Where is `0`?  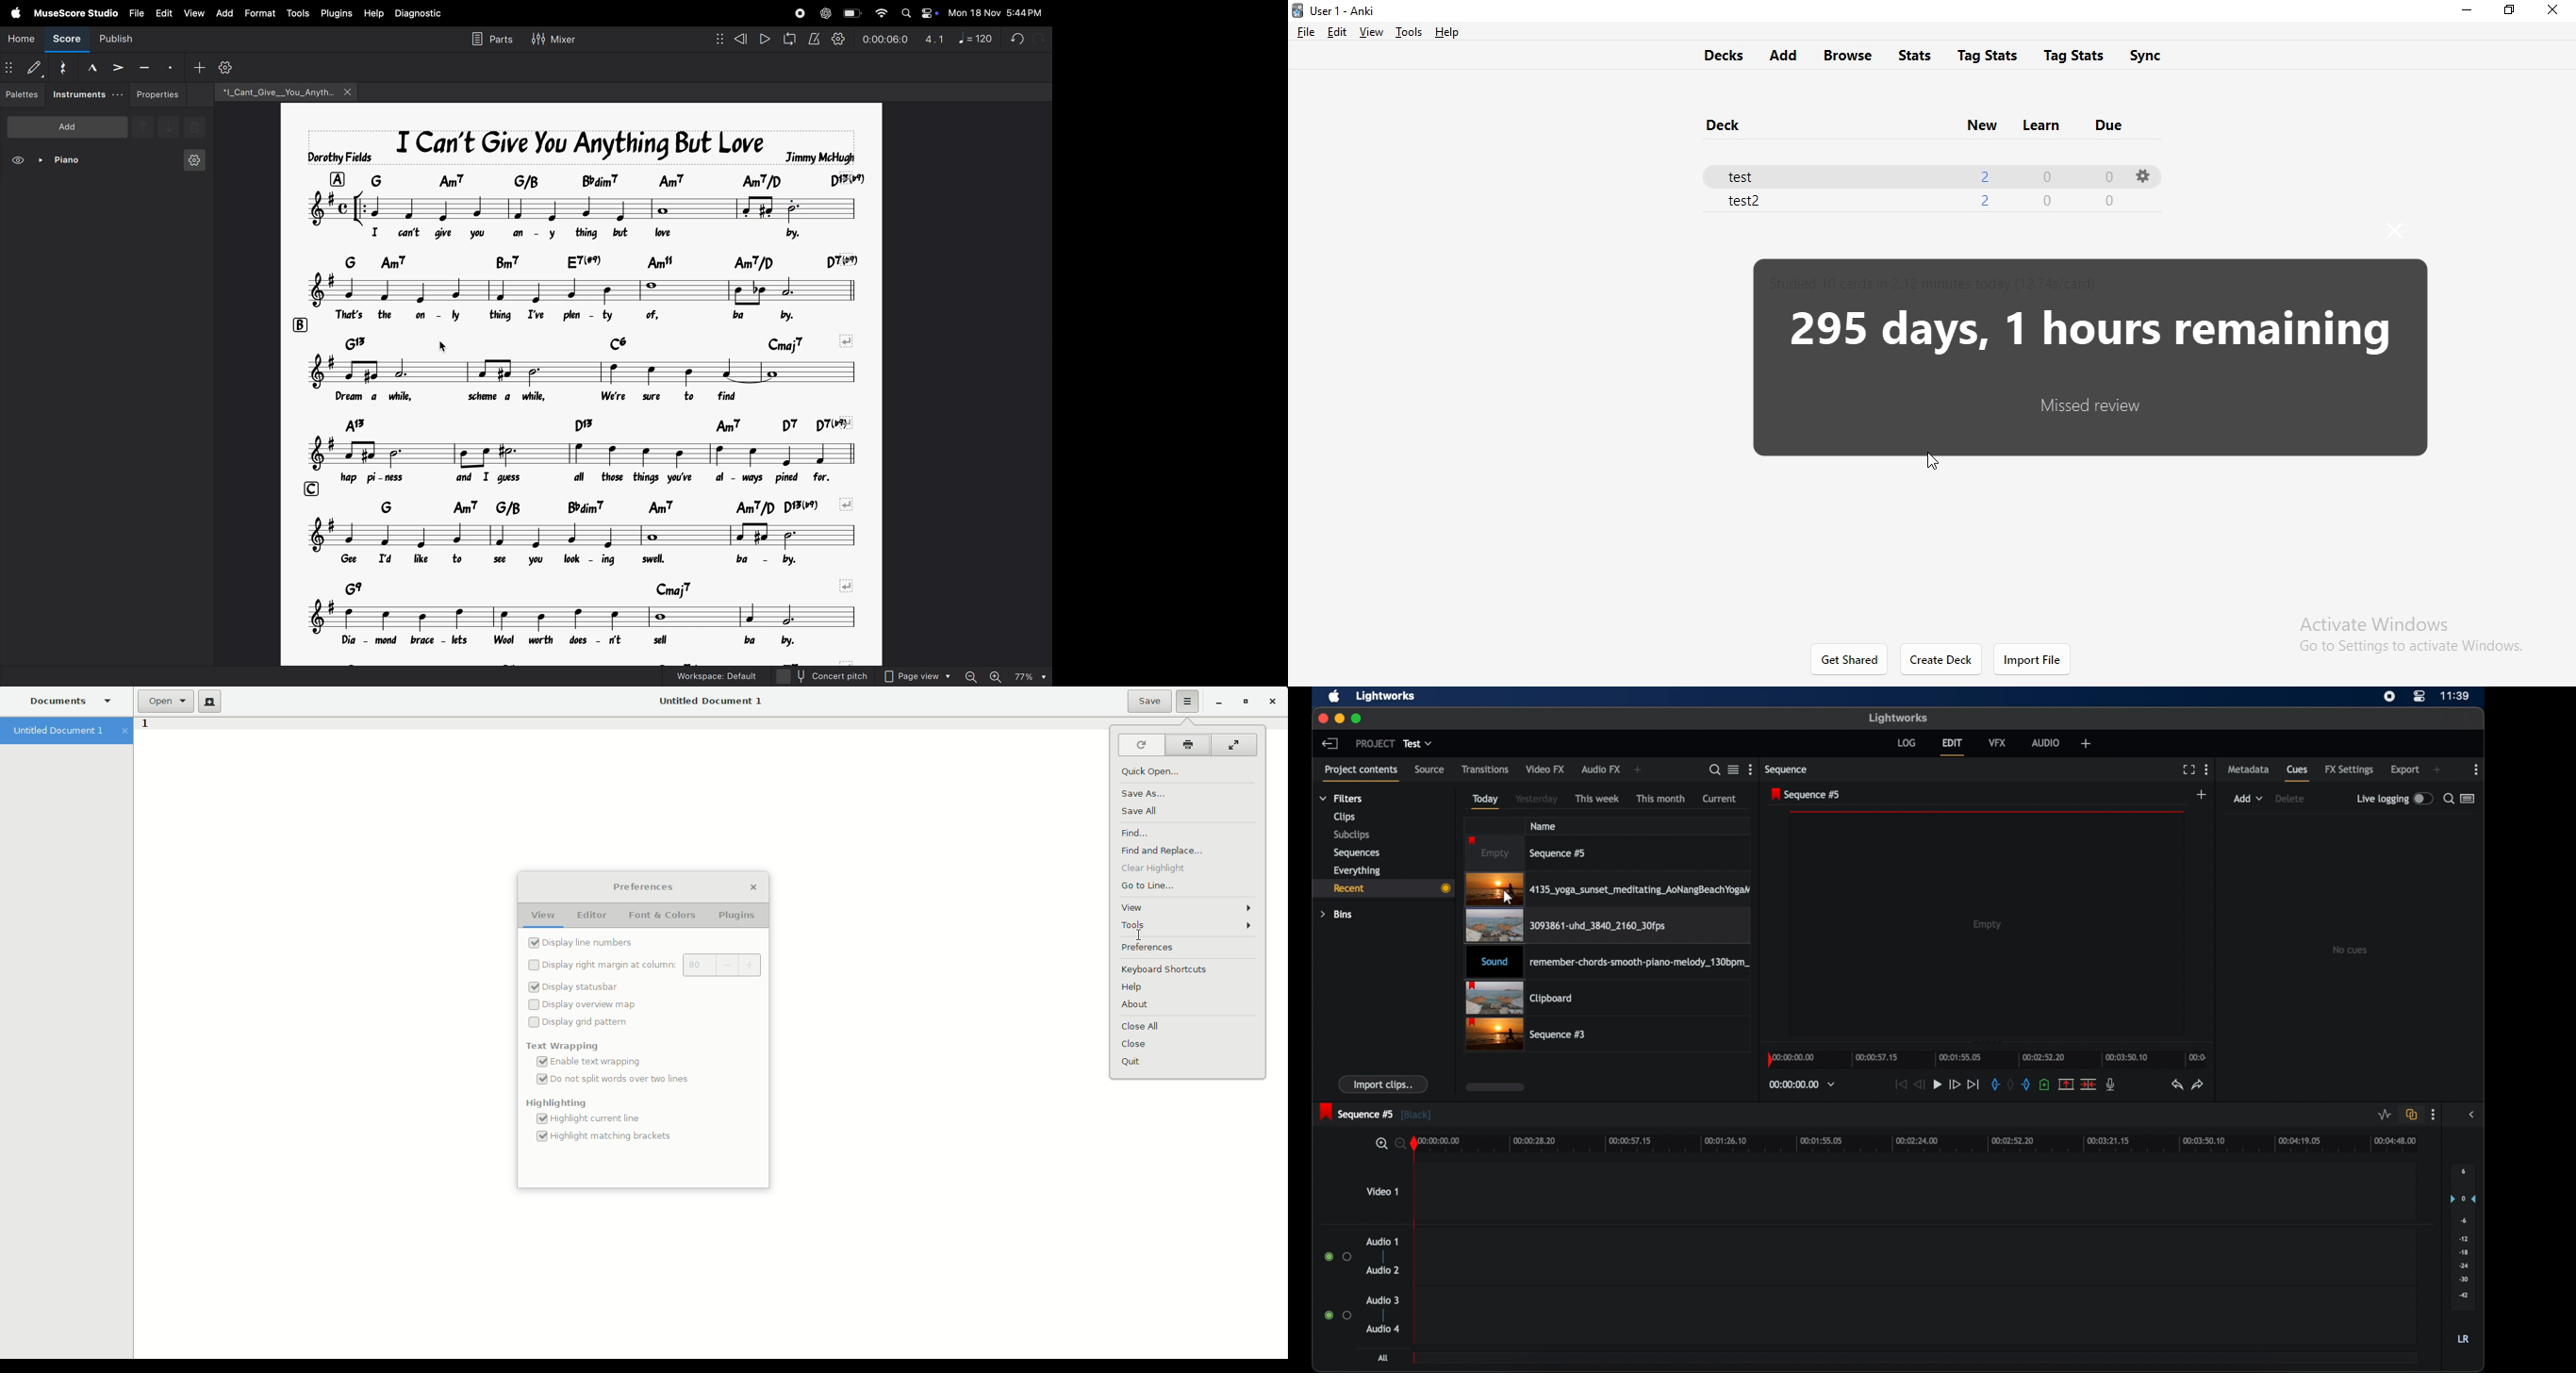
0 is located at coordinates (2106, 174).